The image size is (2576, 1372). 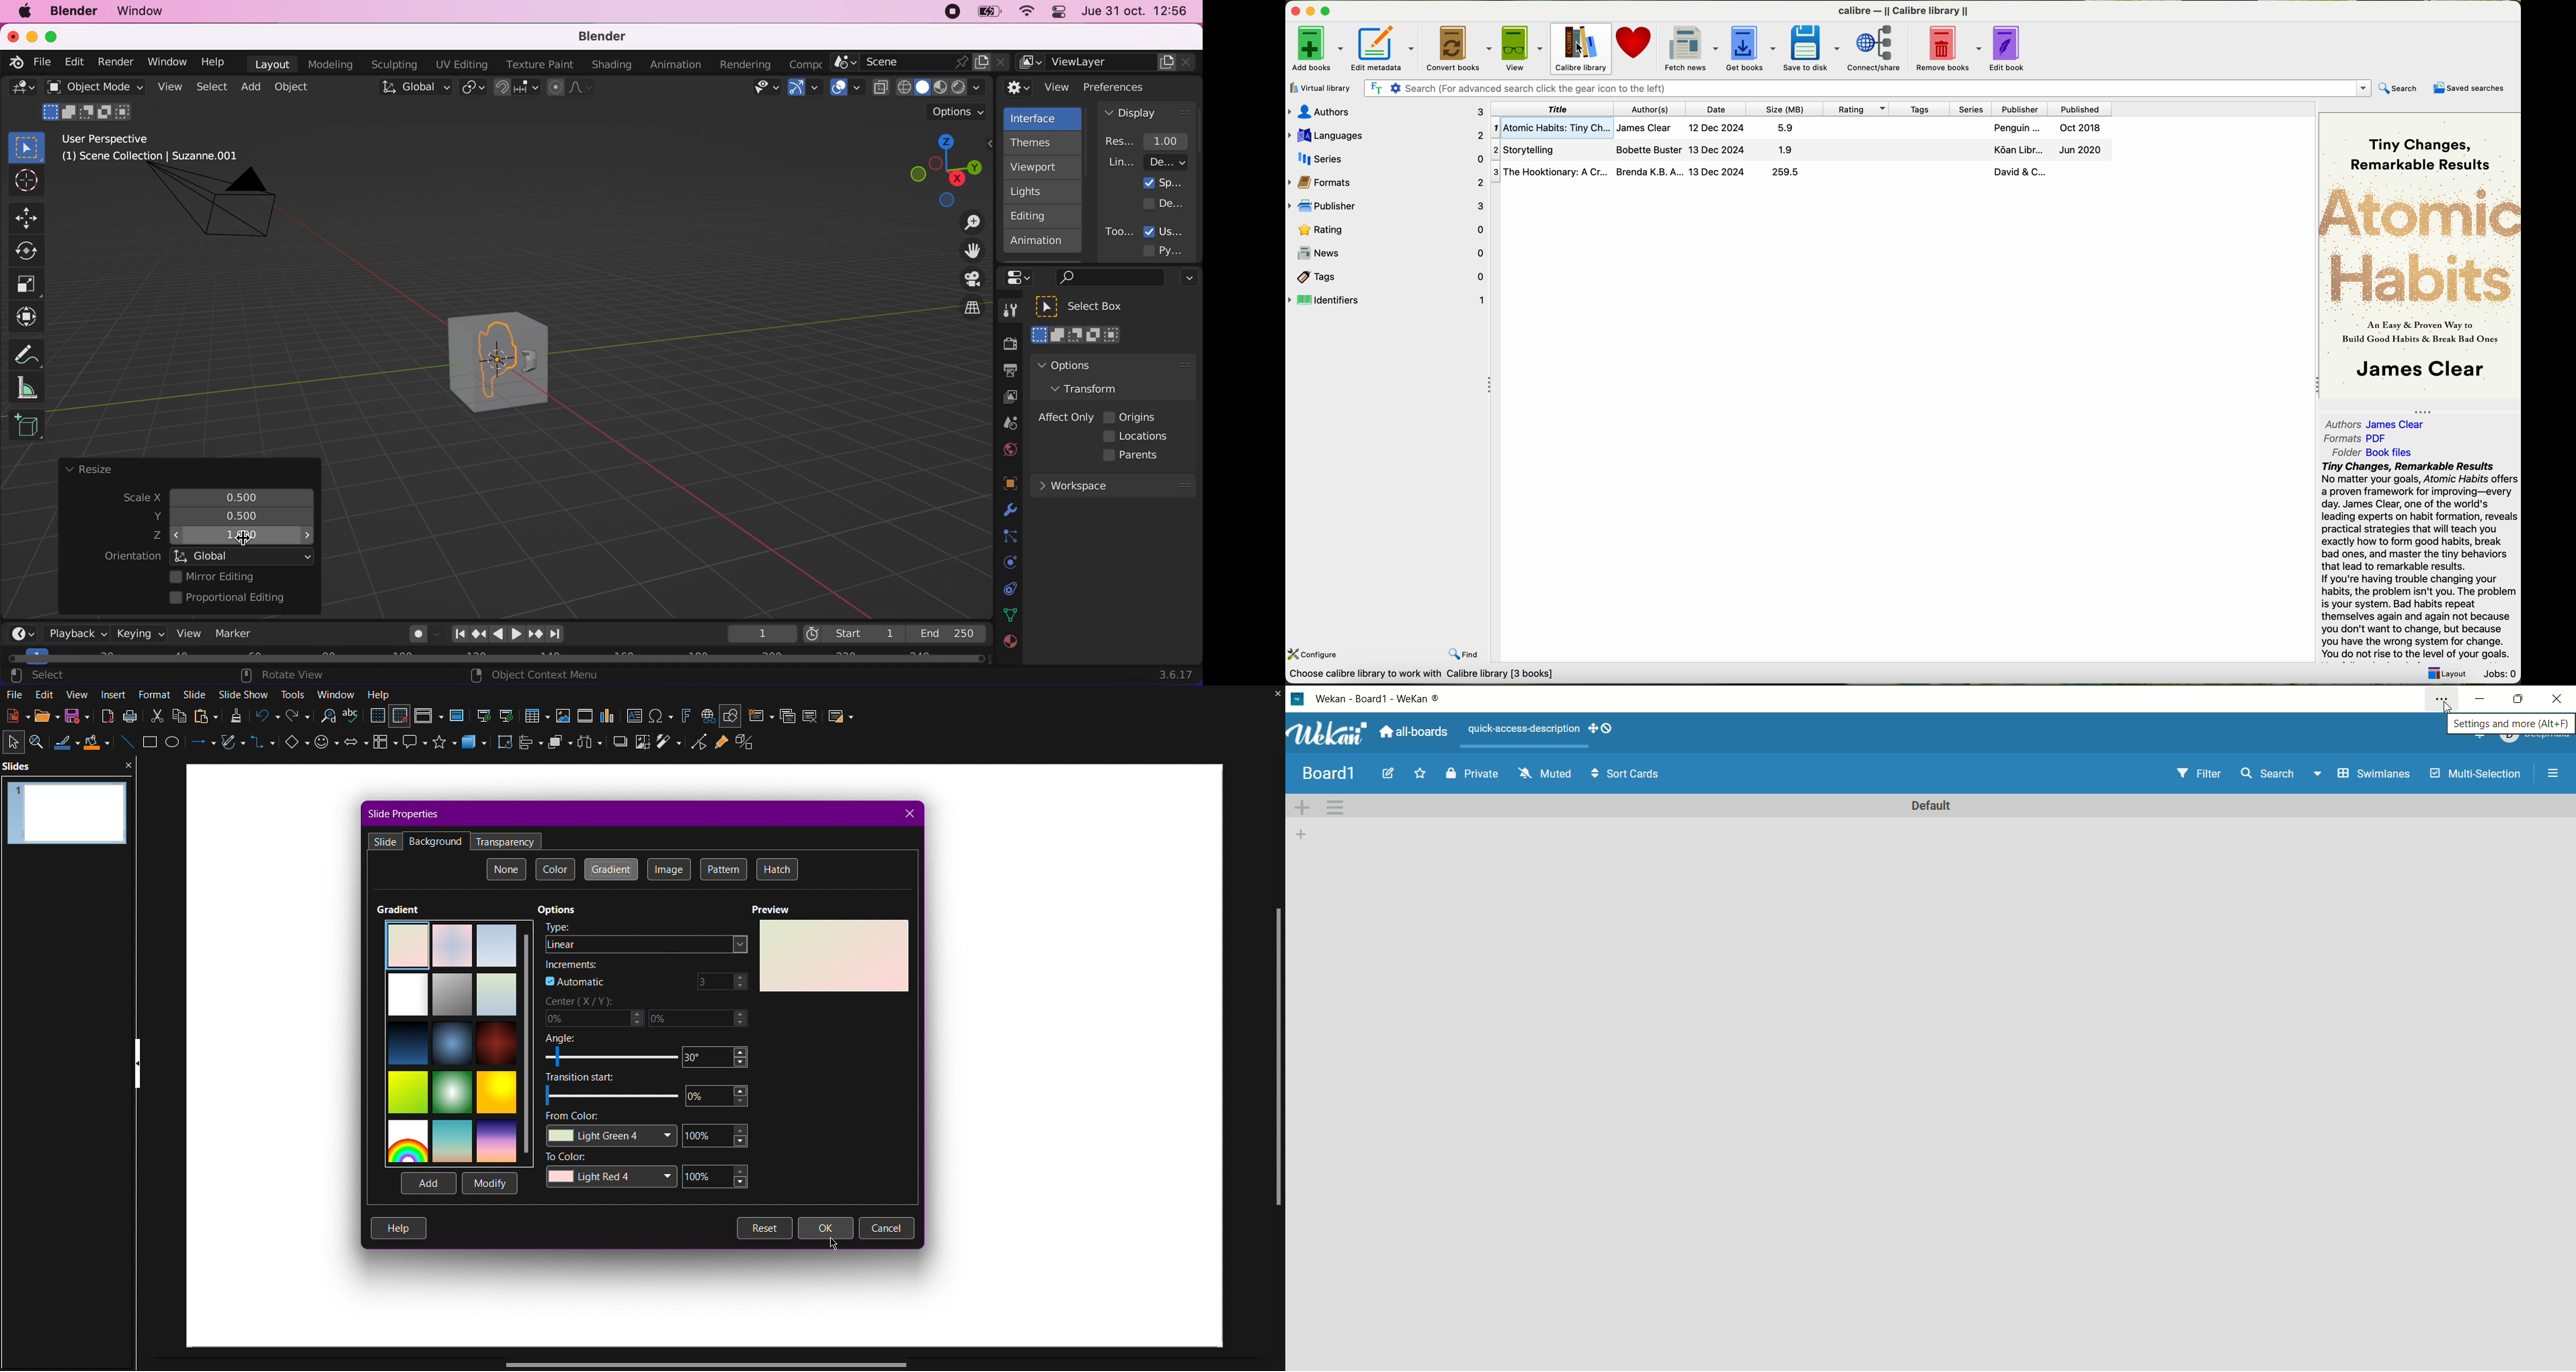 I want to click on rendering, so click(x=746, y=65).